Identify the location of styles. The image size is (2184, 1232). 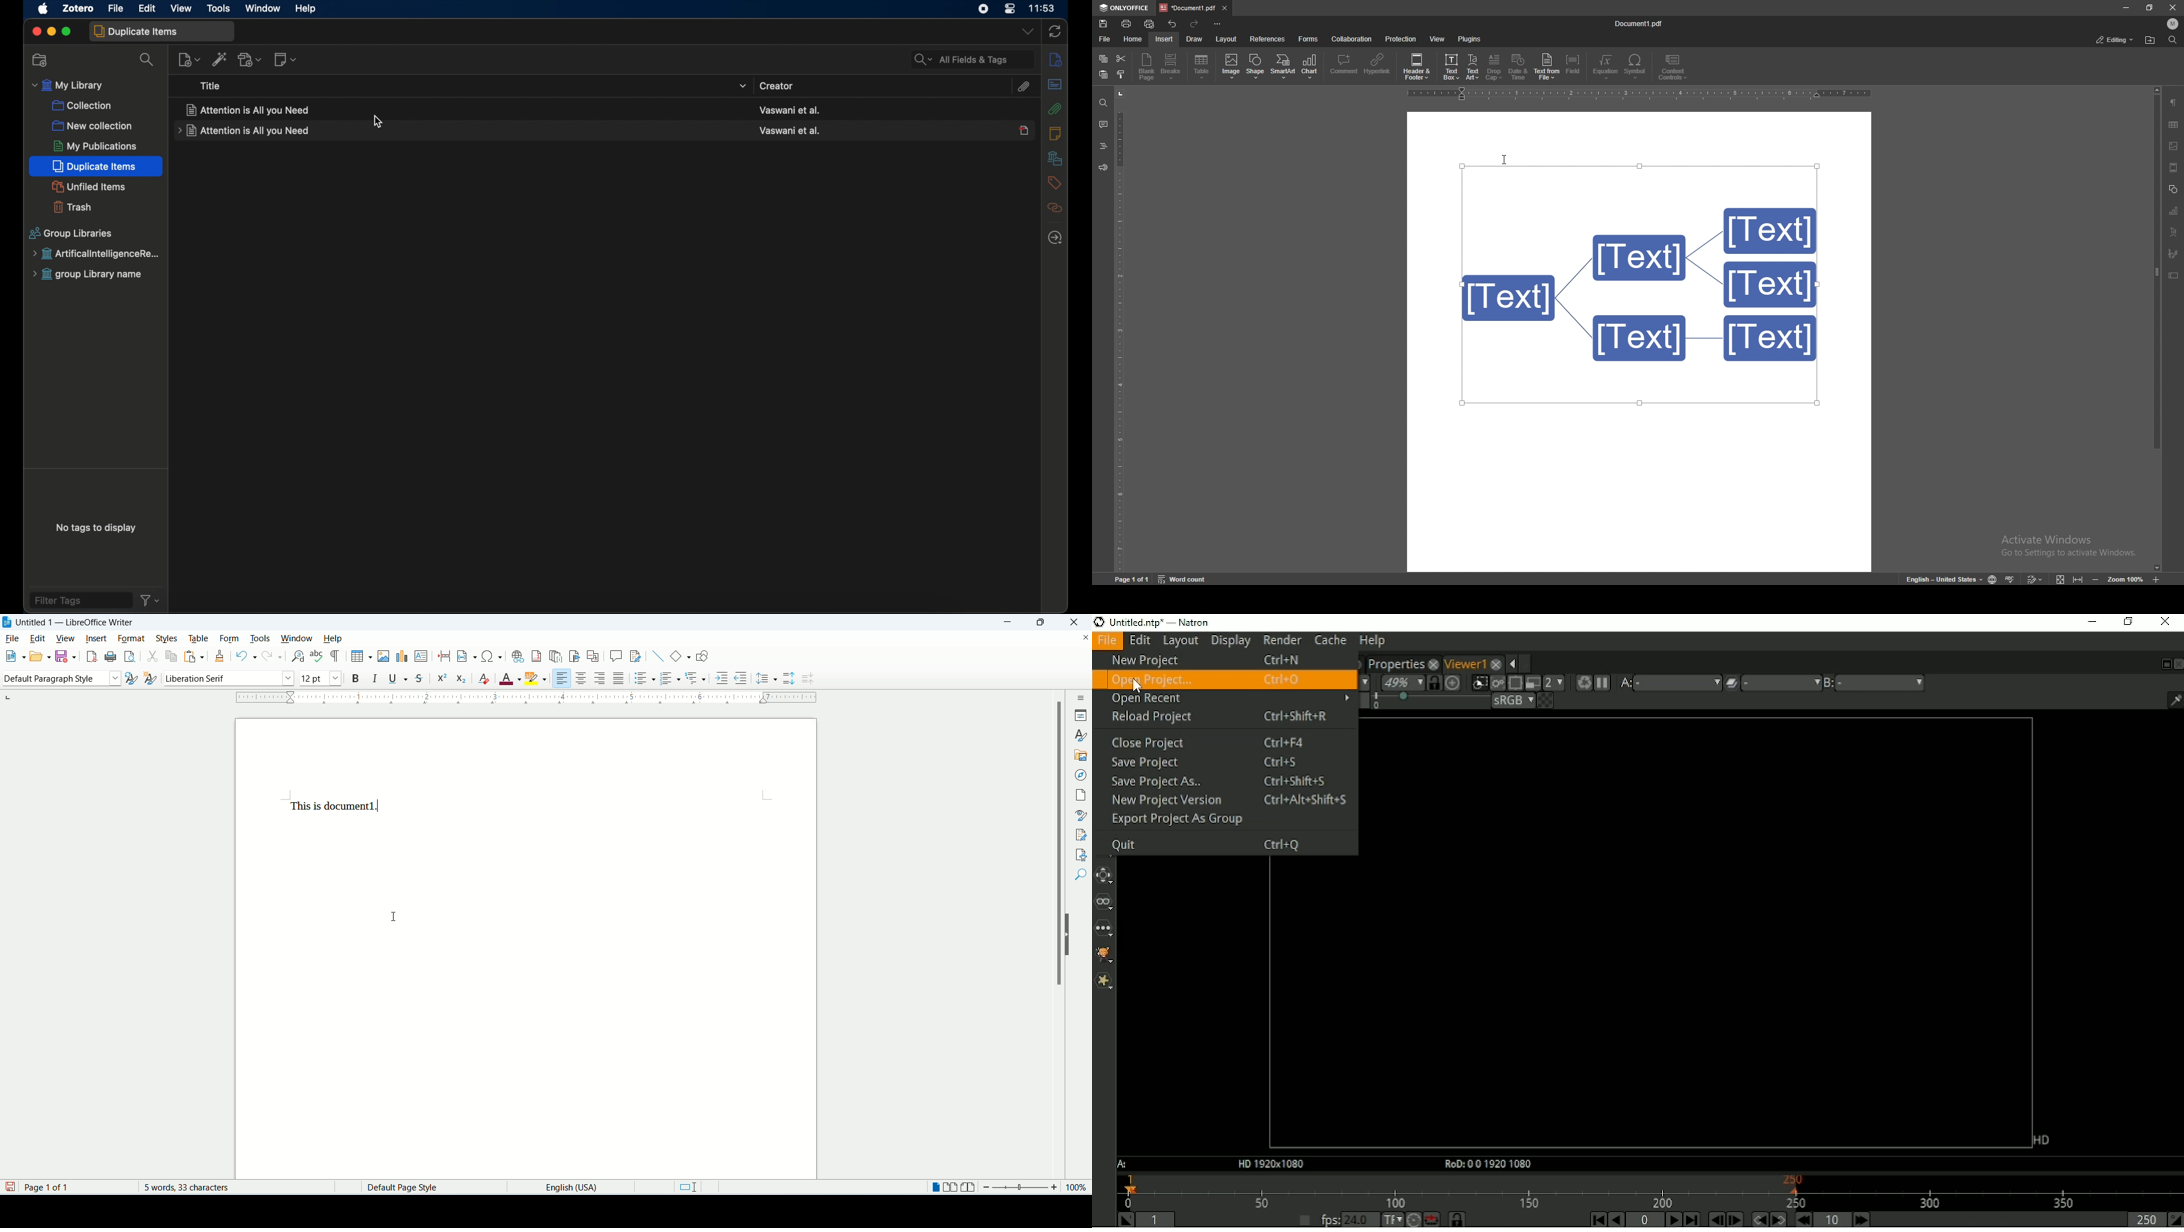
(168, 638).